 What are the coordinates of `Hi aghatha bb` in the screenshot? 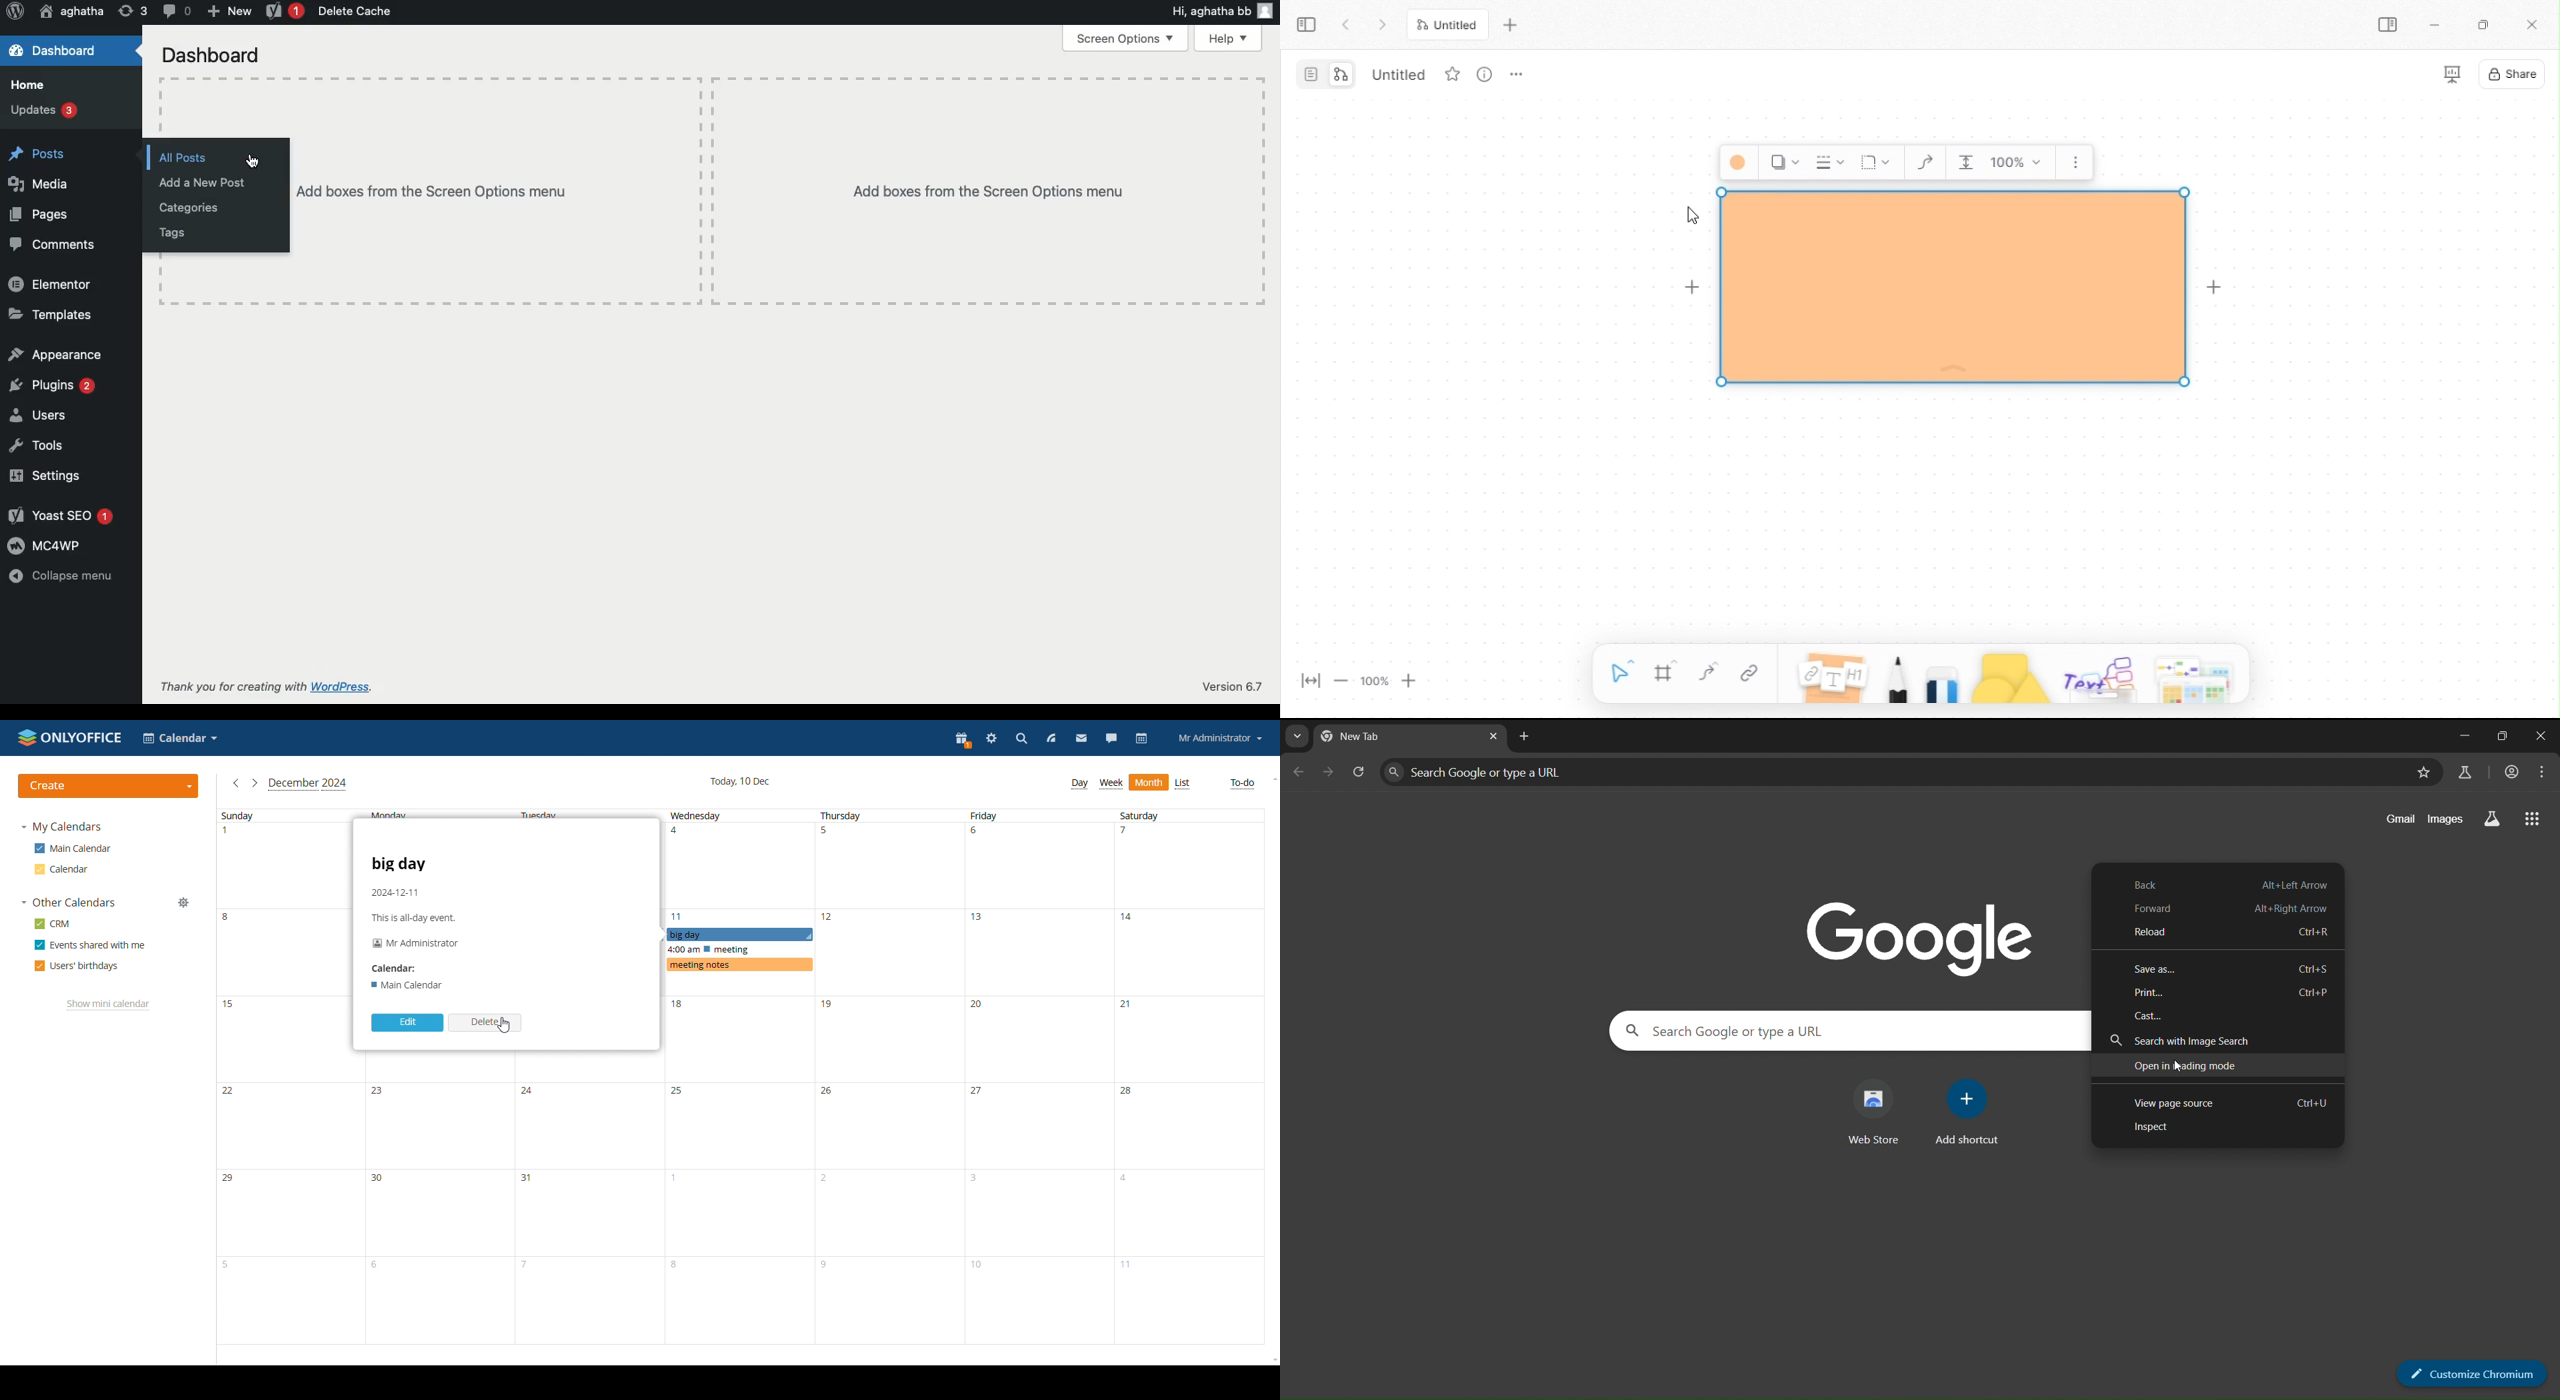 It's located at (1220, 10).